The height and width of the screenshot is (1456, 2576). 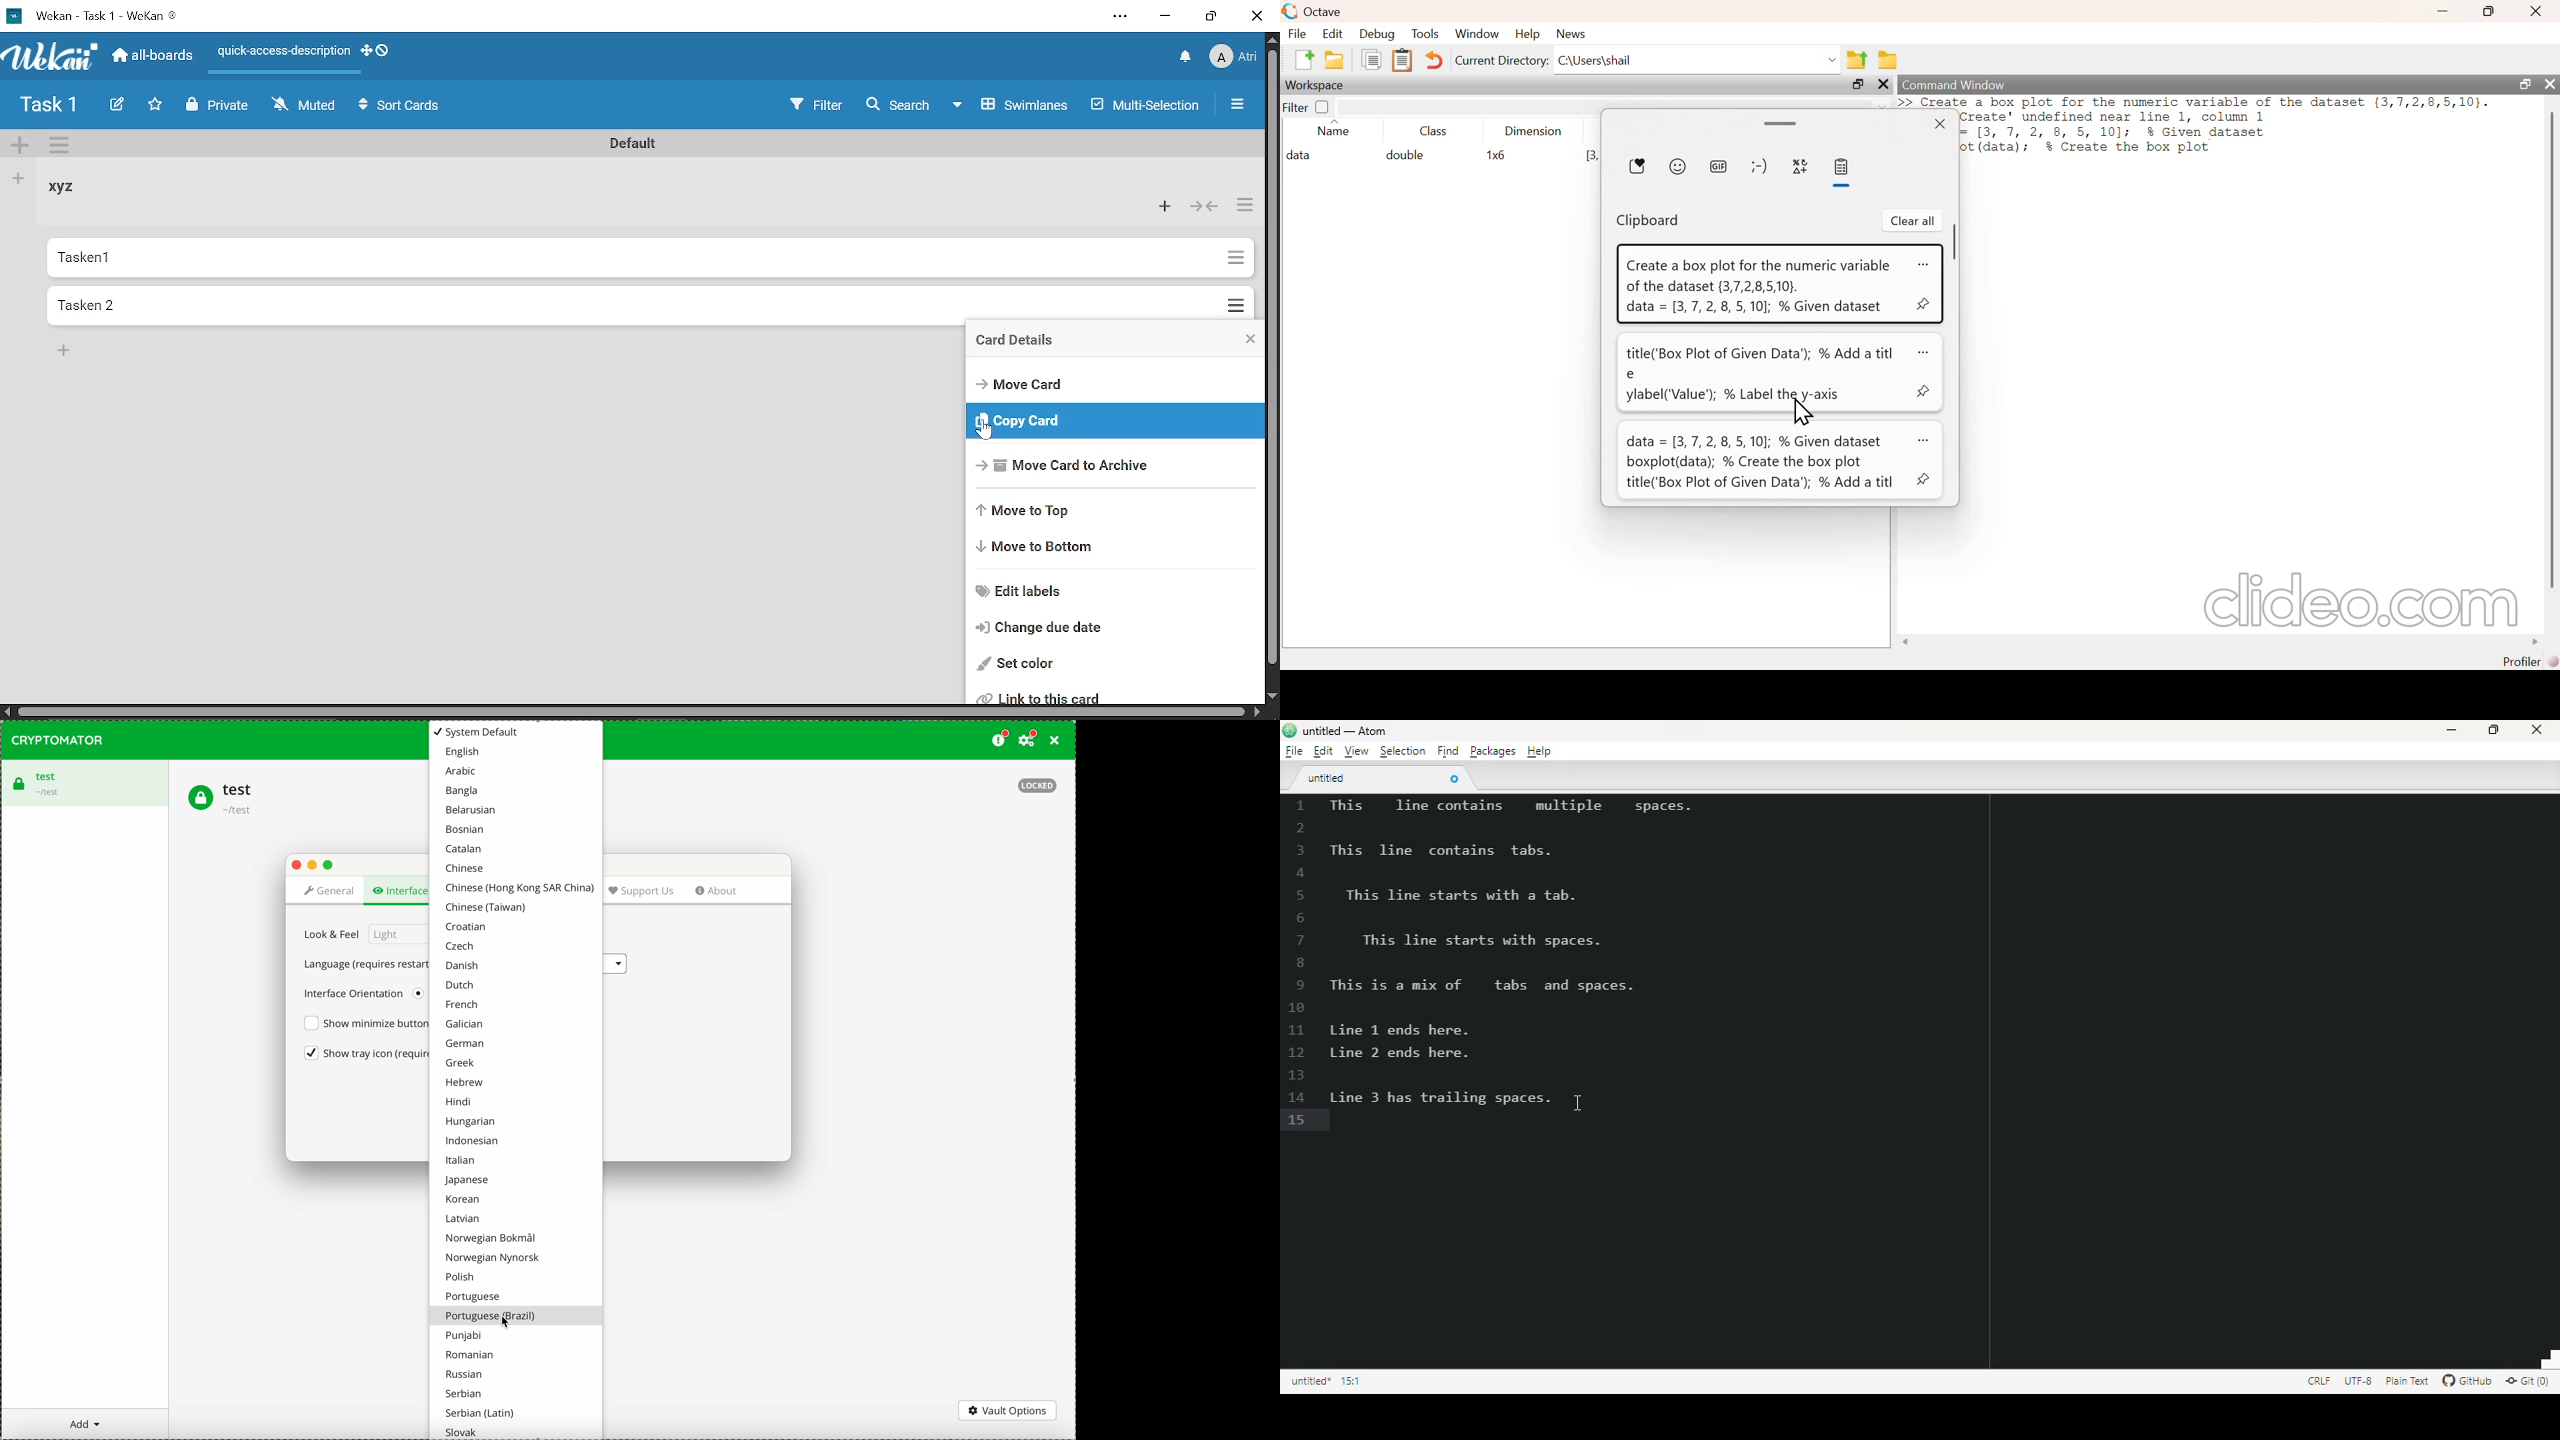 I want to click on Scroller, so click(x=630, y=711).